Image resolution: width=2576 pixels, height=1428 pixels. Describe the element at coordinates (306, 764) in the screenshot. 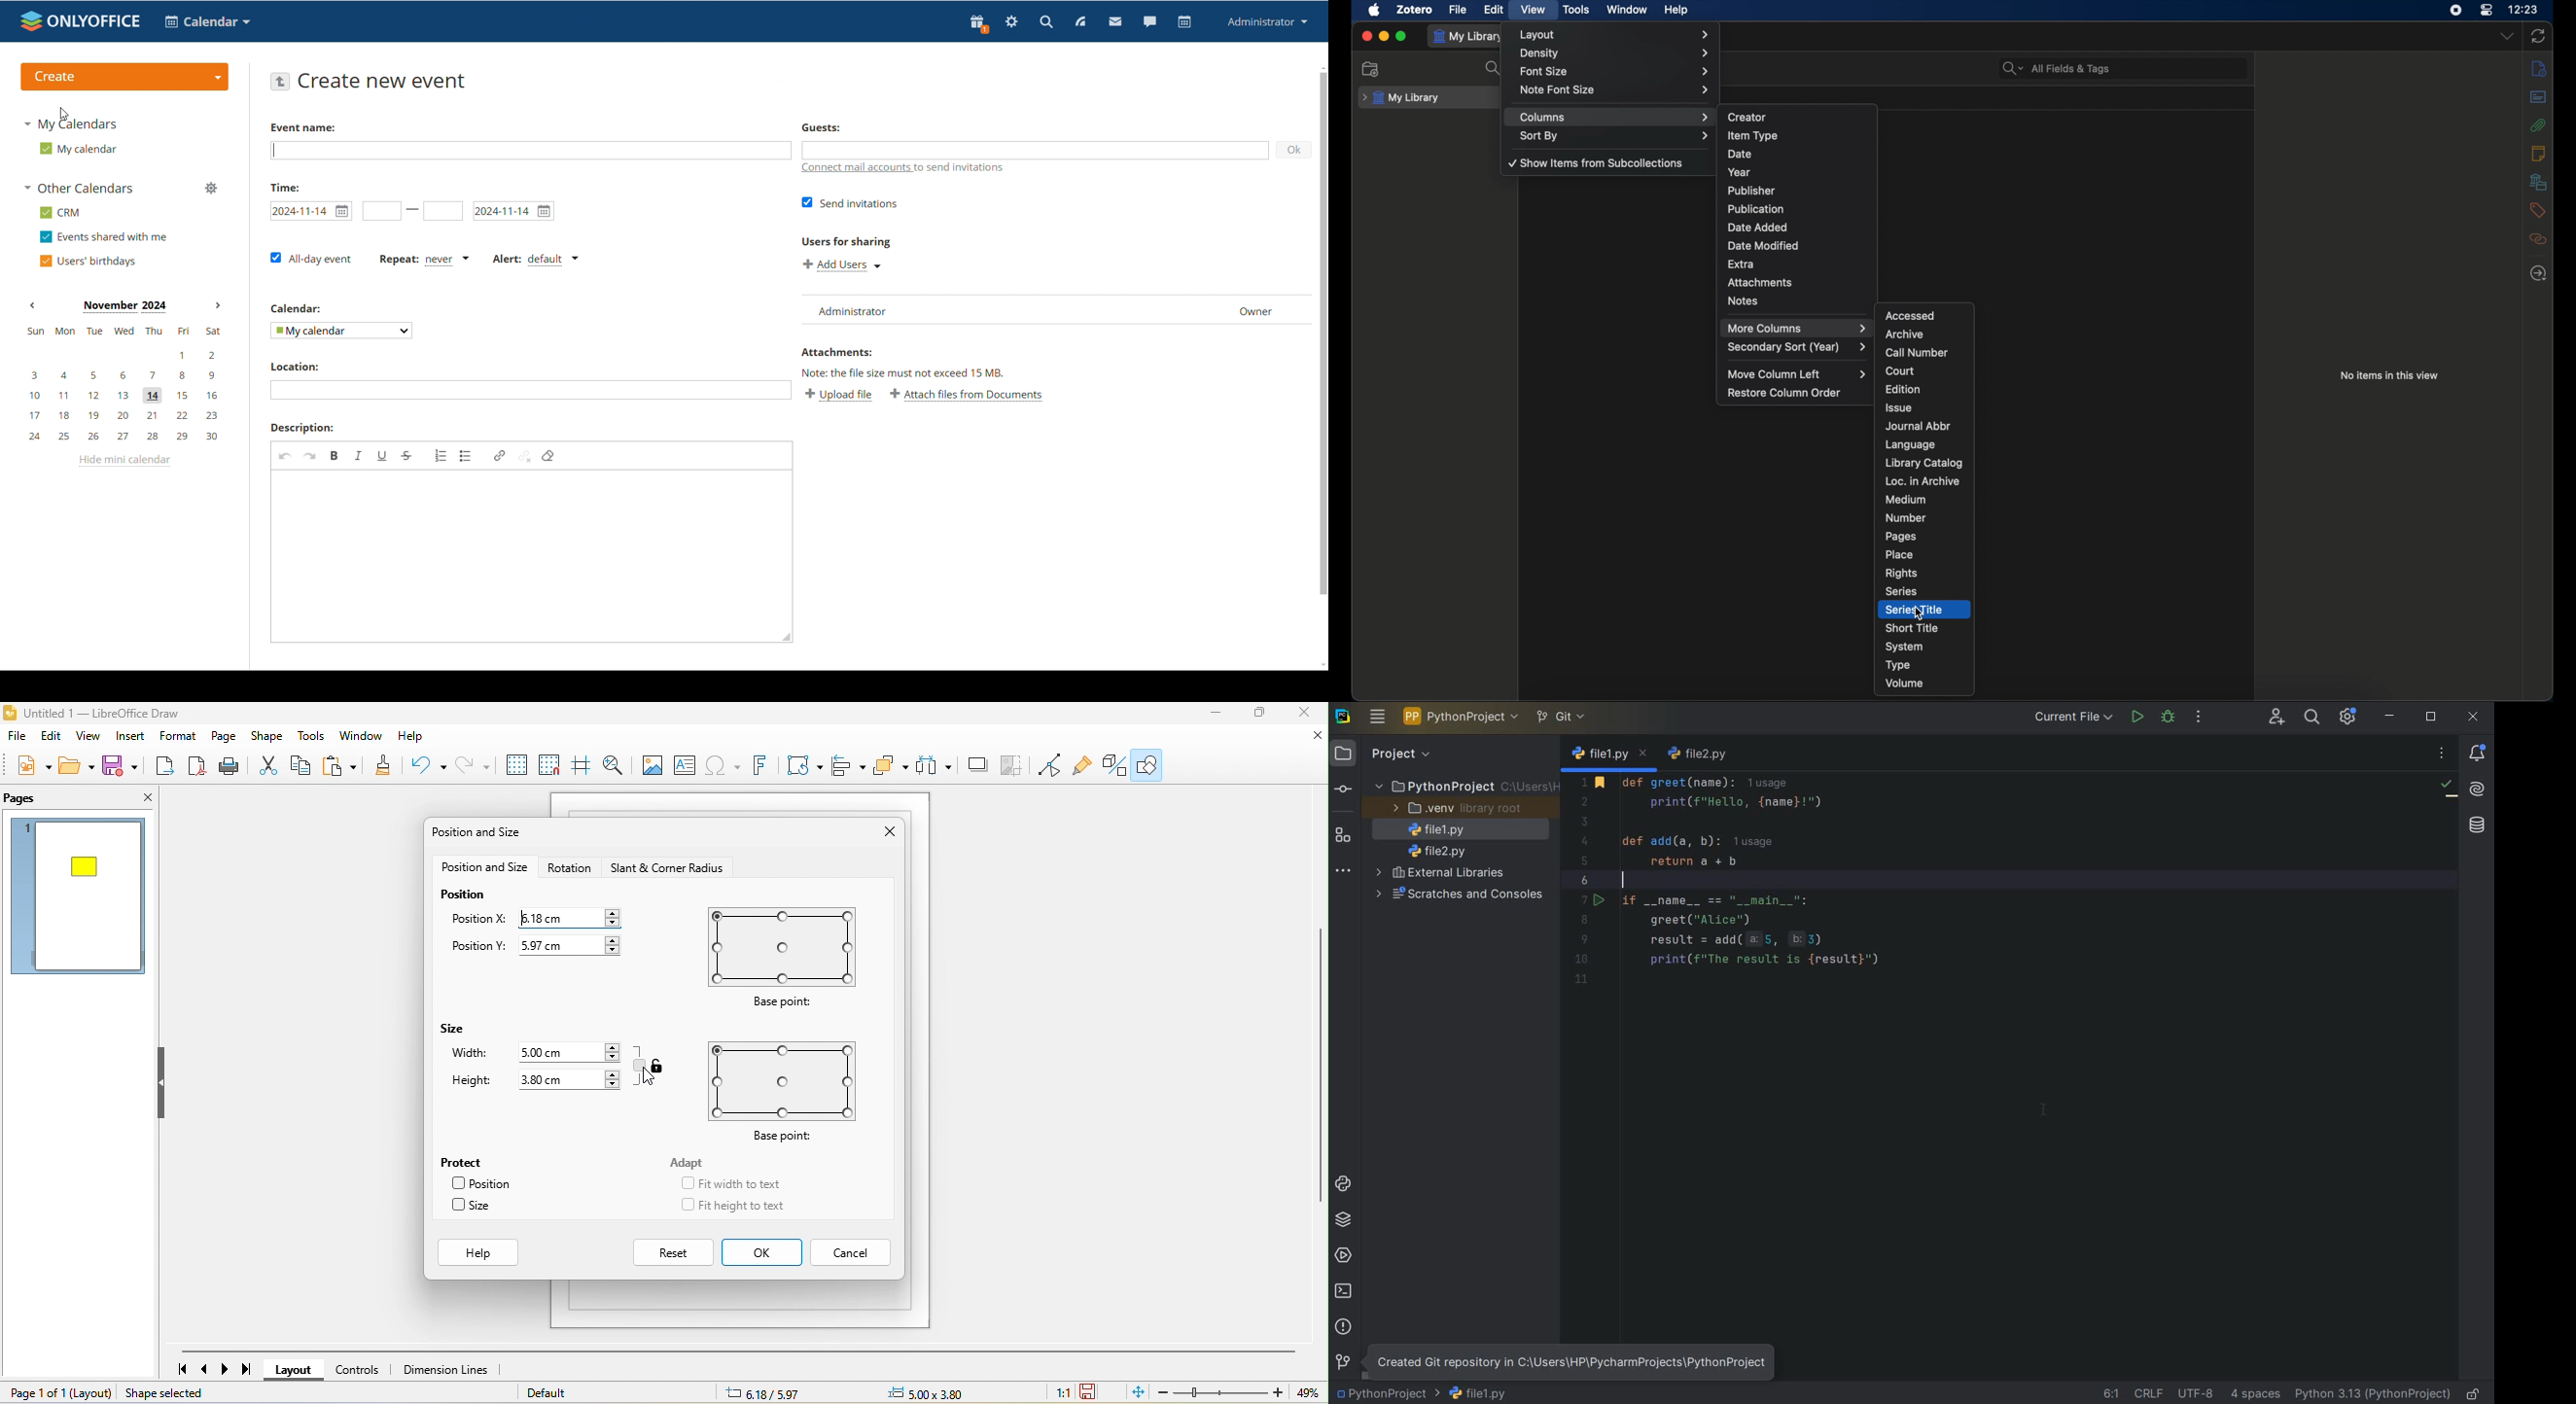

I see `copy` at that location.